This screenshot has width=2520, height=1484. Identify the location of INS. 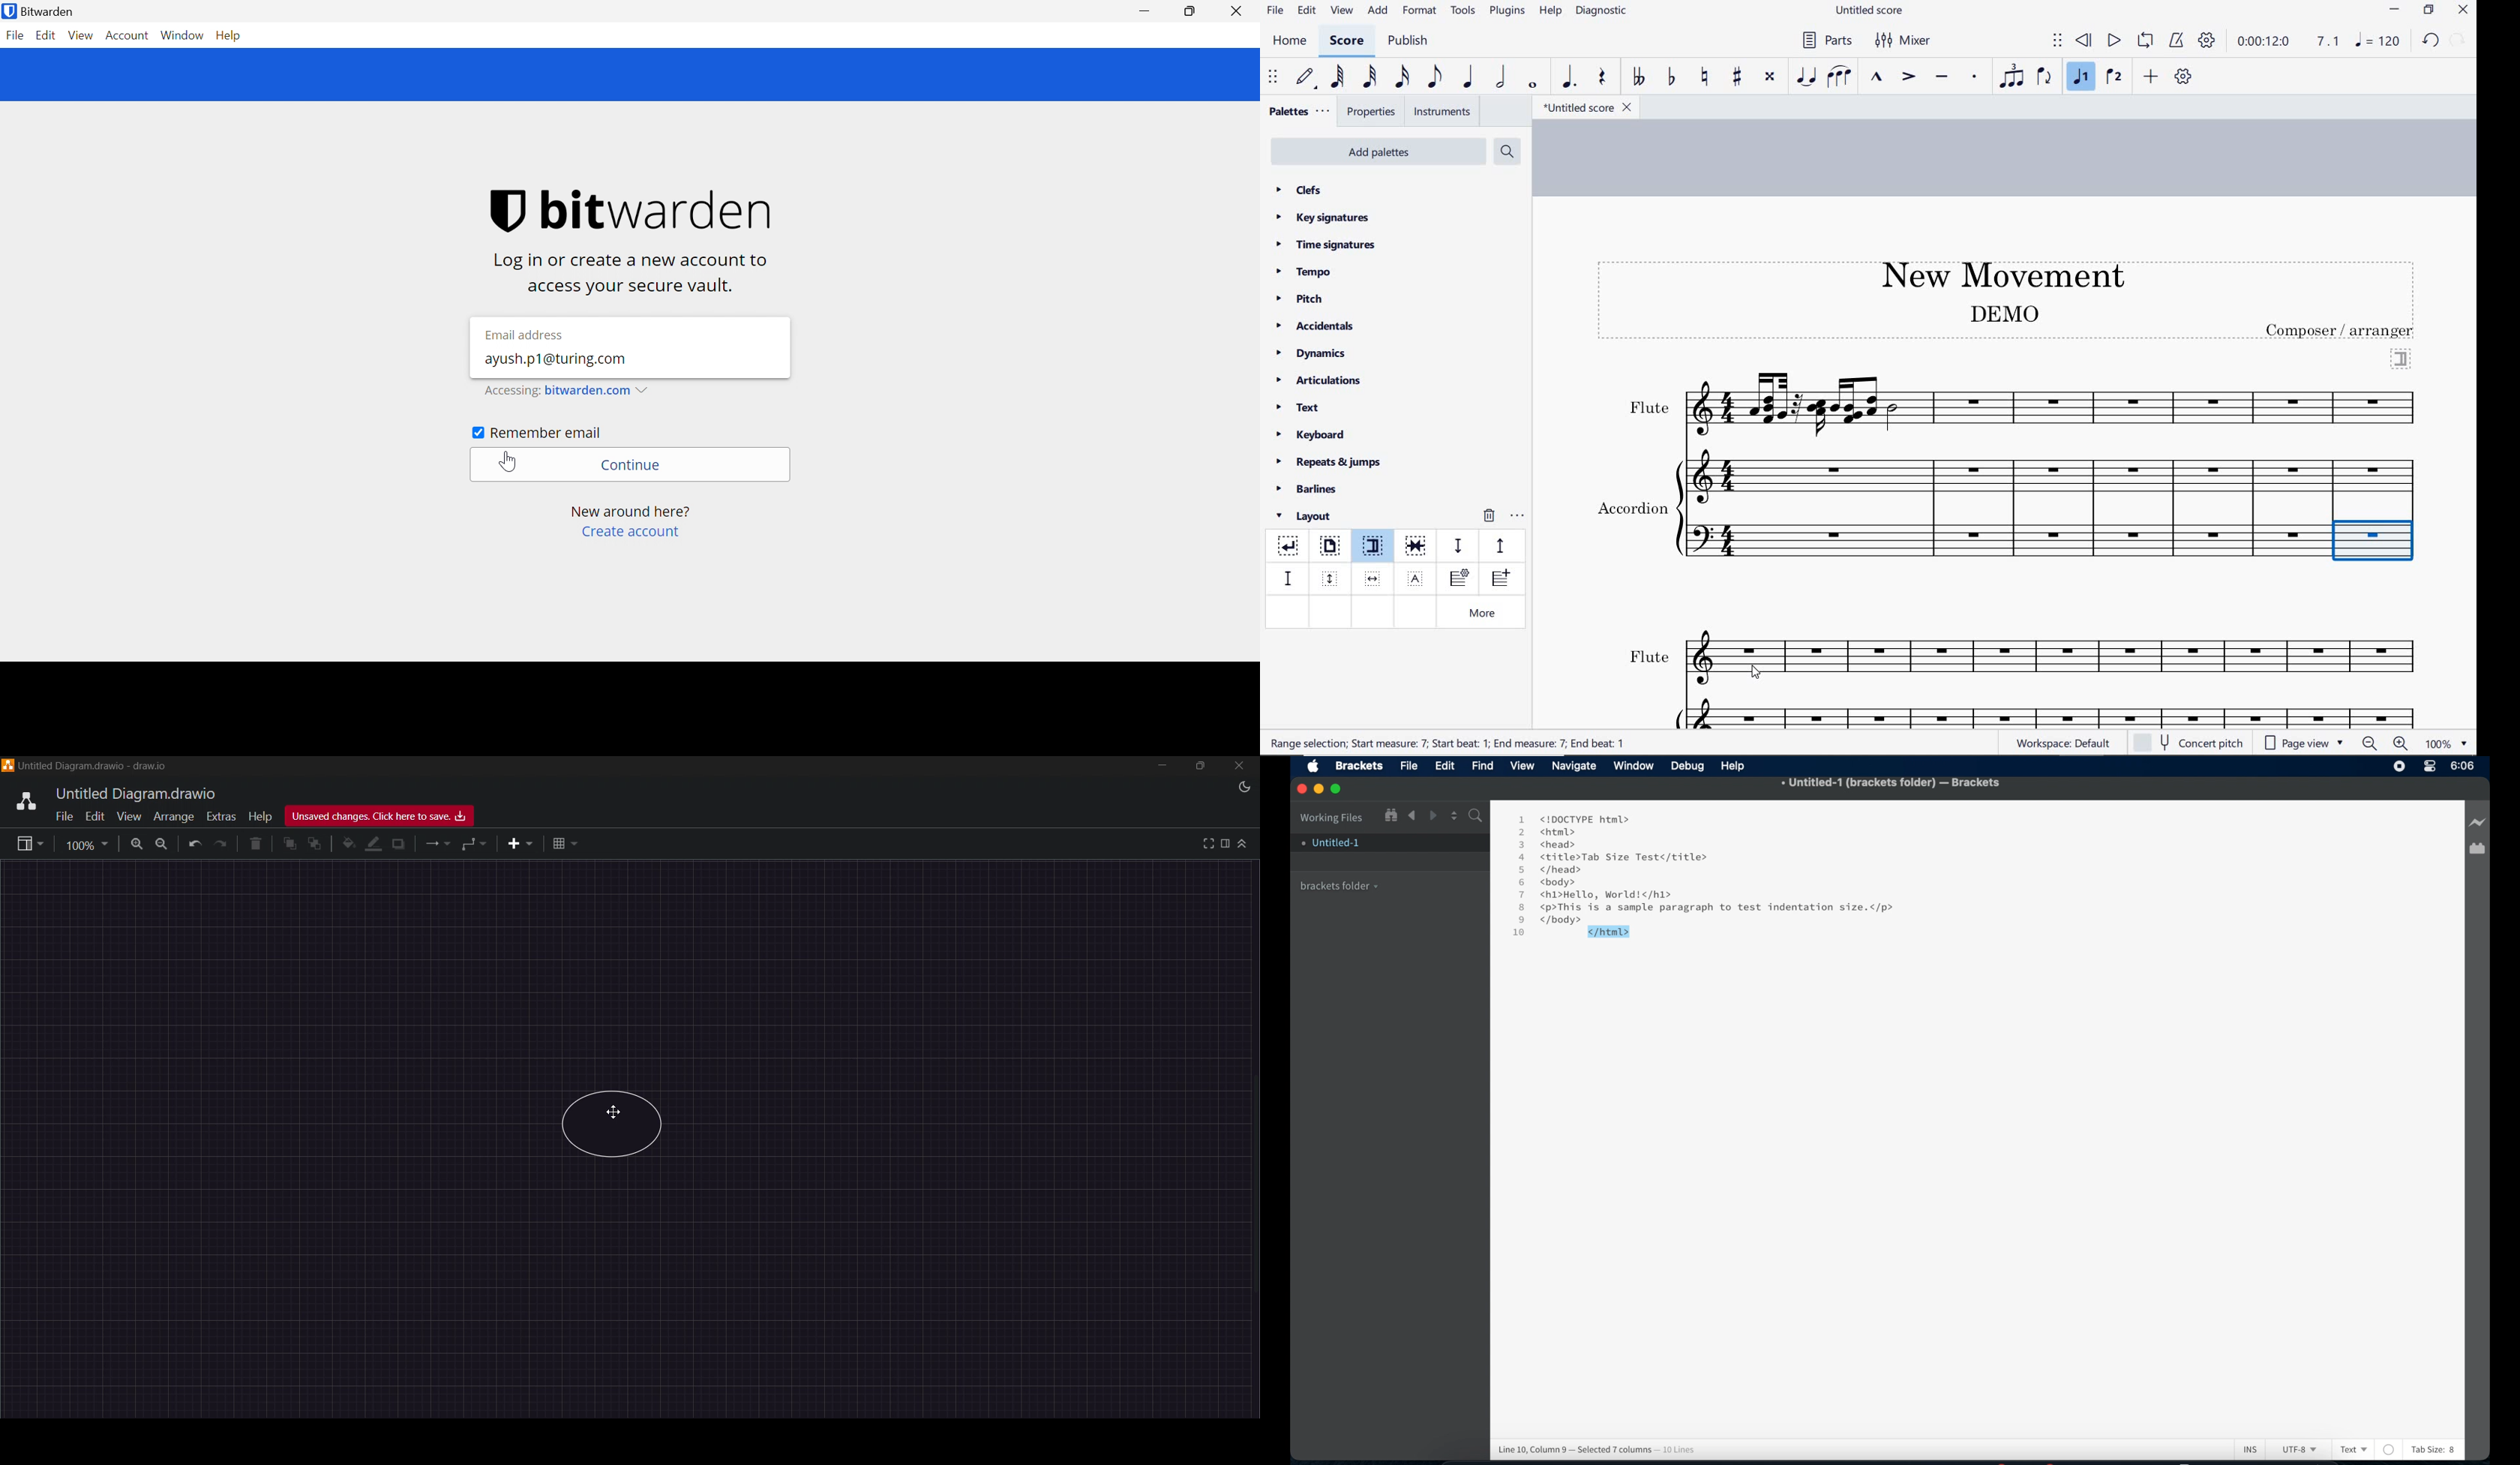
(2250, 1449).